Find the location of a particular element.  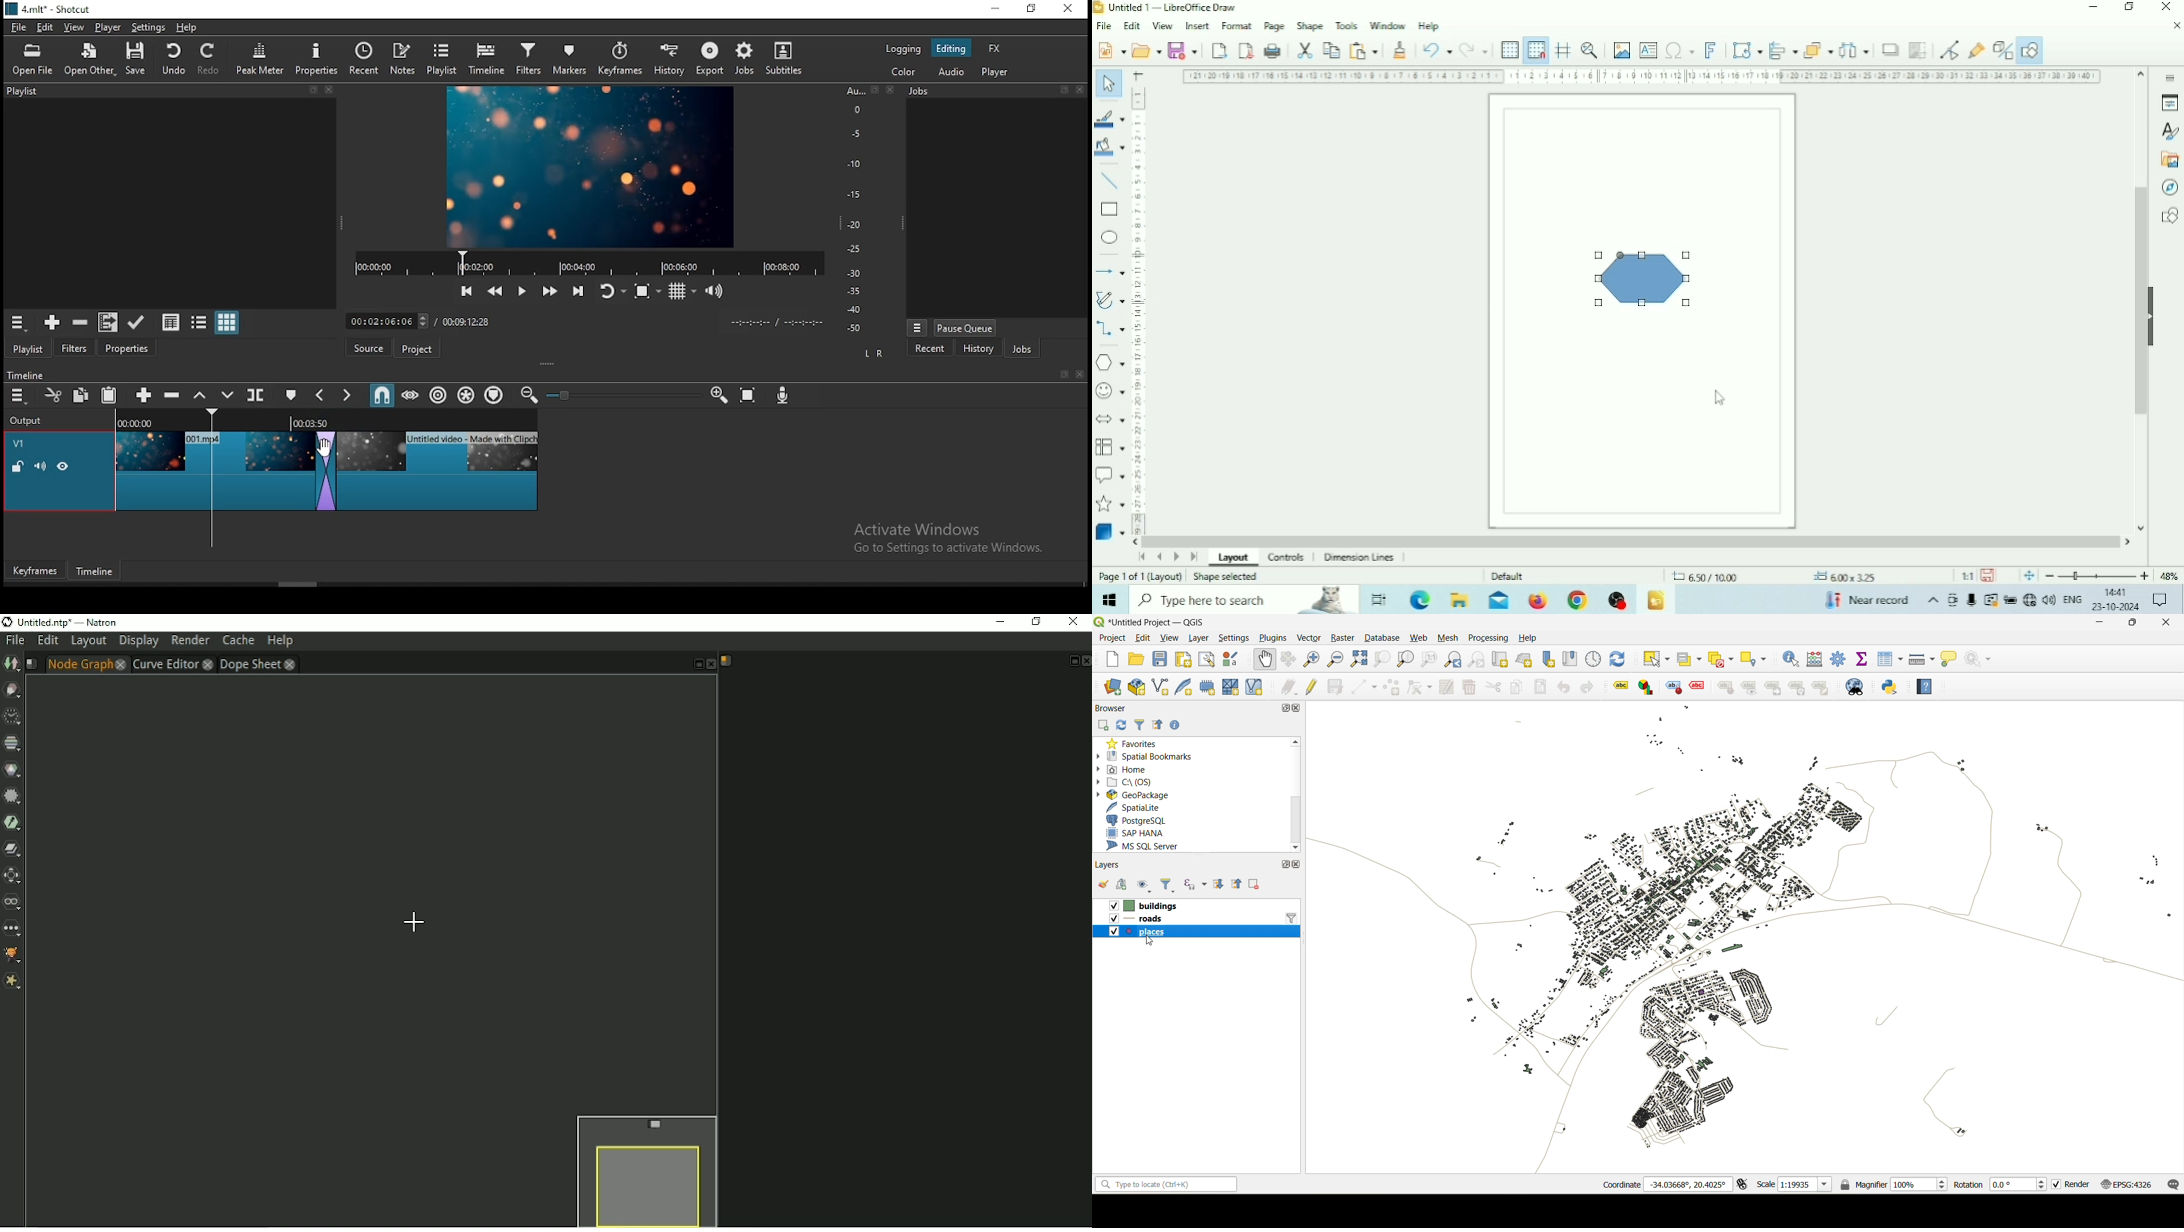

play quickly forwards is located at coordinates (550, 292).